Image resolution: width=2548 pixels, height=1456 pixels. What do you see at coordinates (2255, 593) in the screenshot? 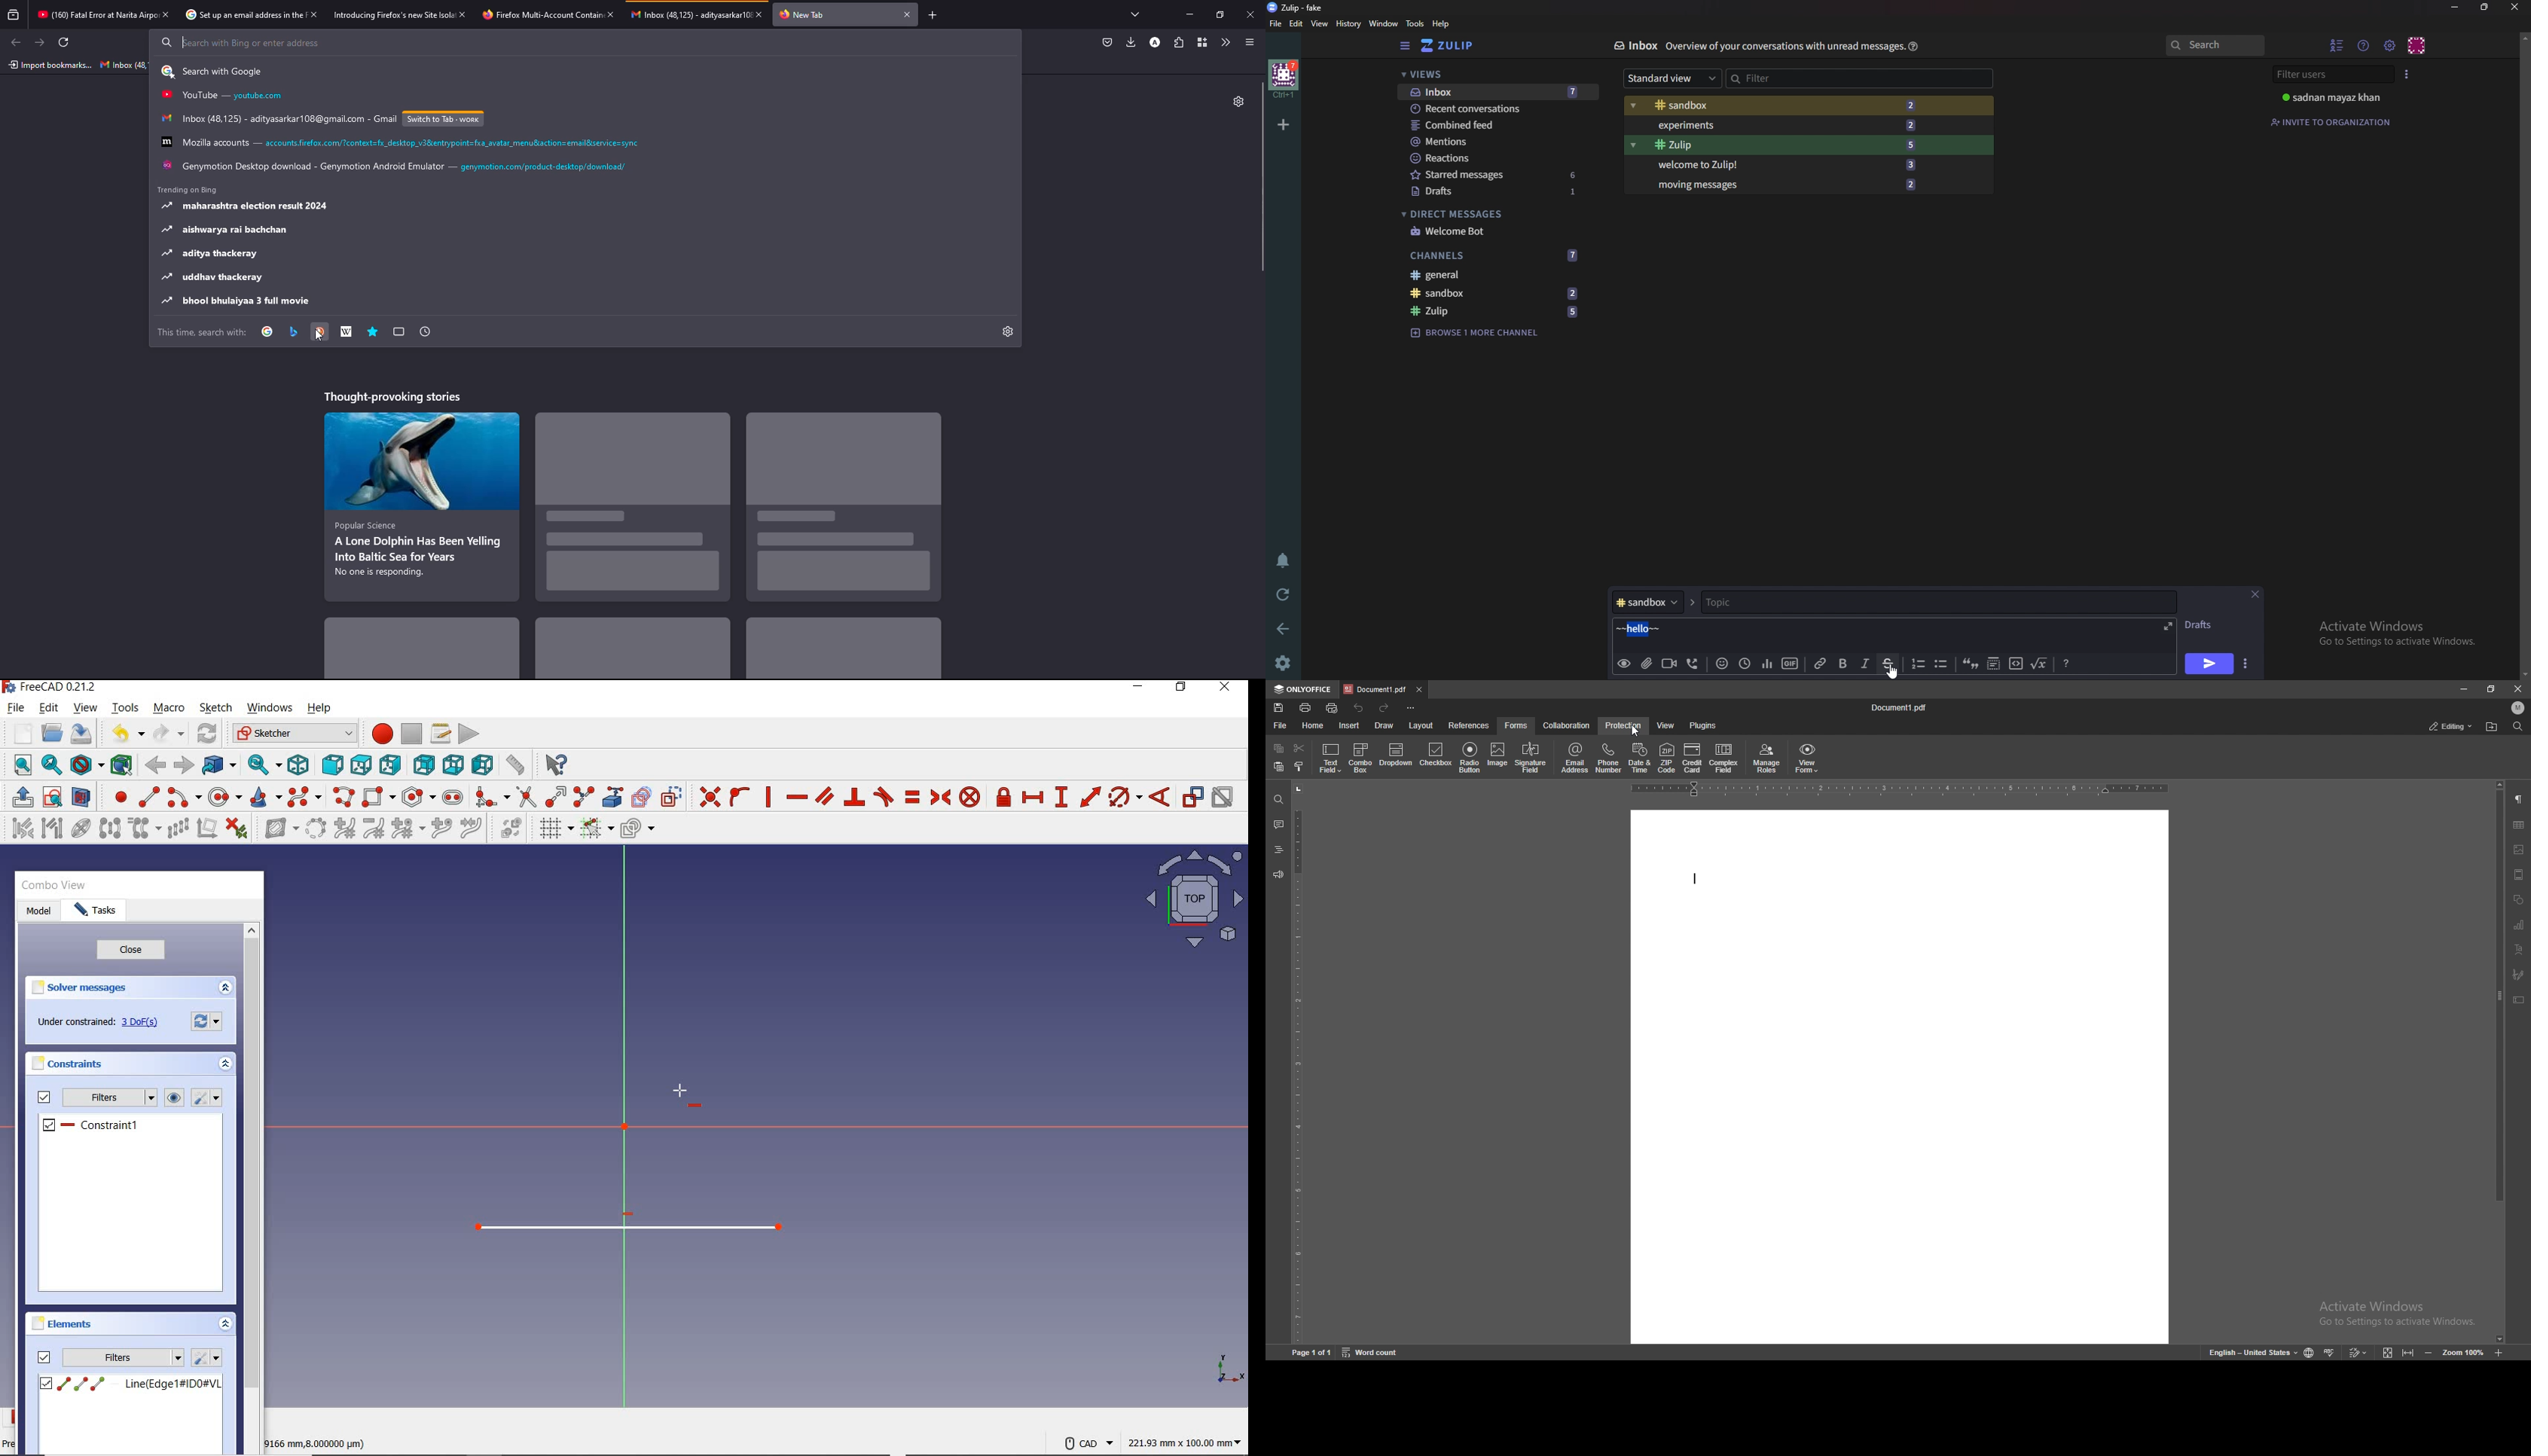
I see `close message` at bounding box center [2255, 593].